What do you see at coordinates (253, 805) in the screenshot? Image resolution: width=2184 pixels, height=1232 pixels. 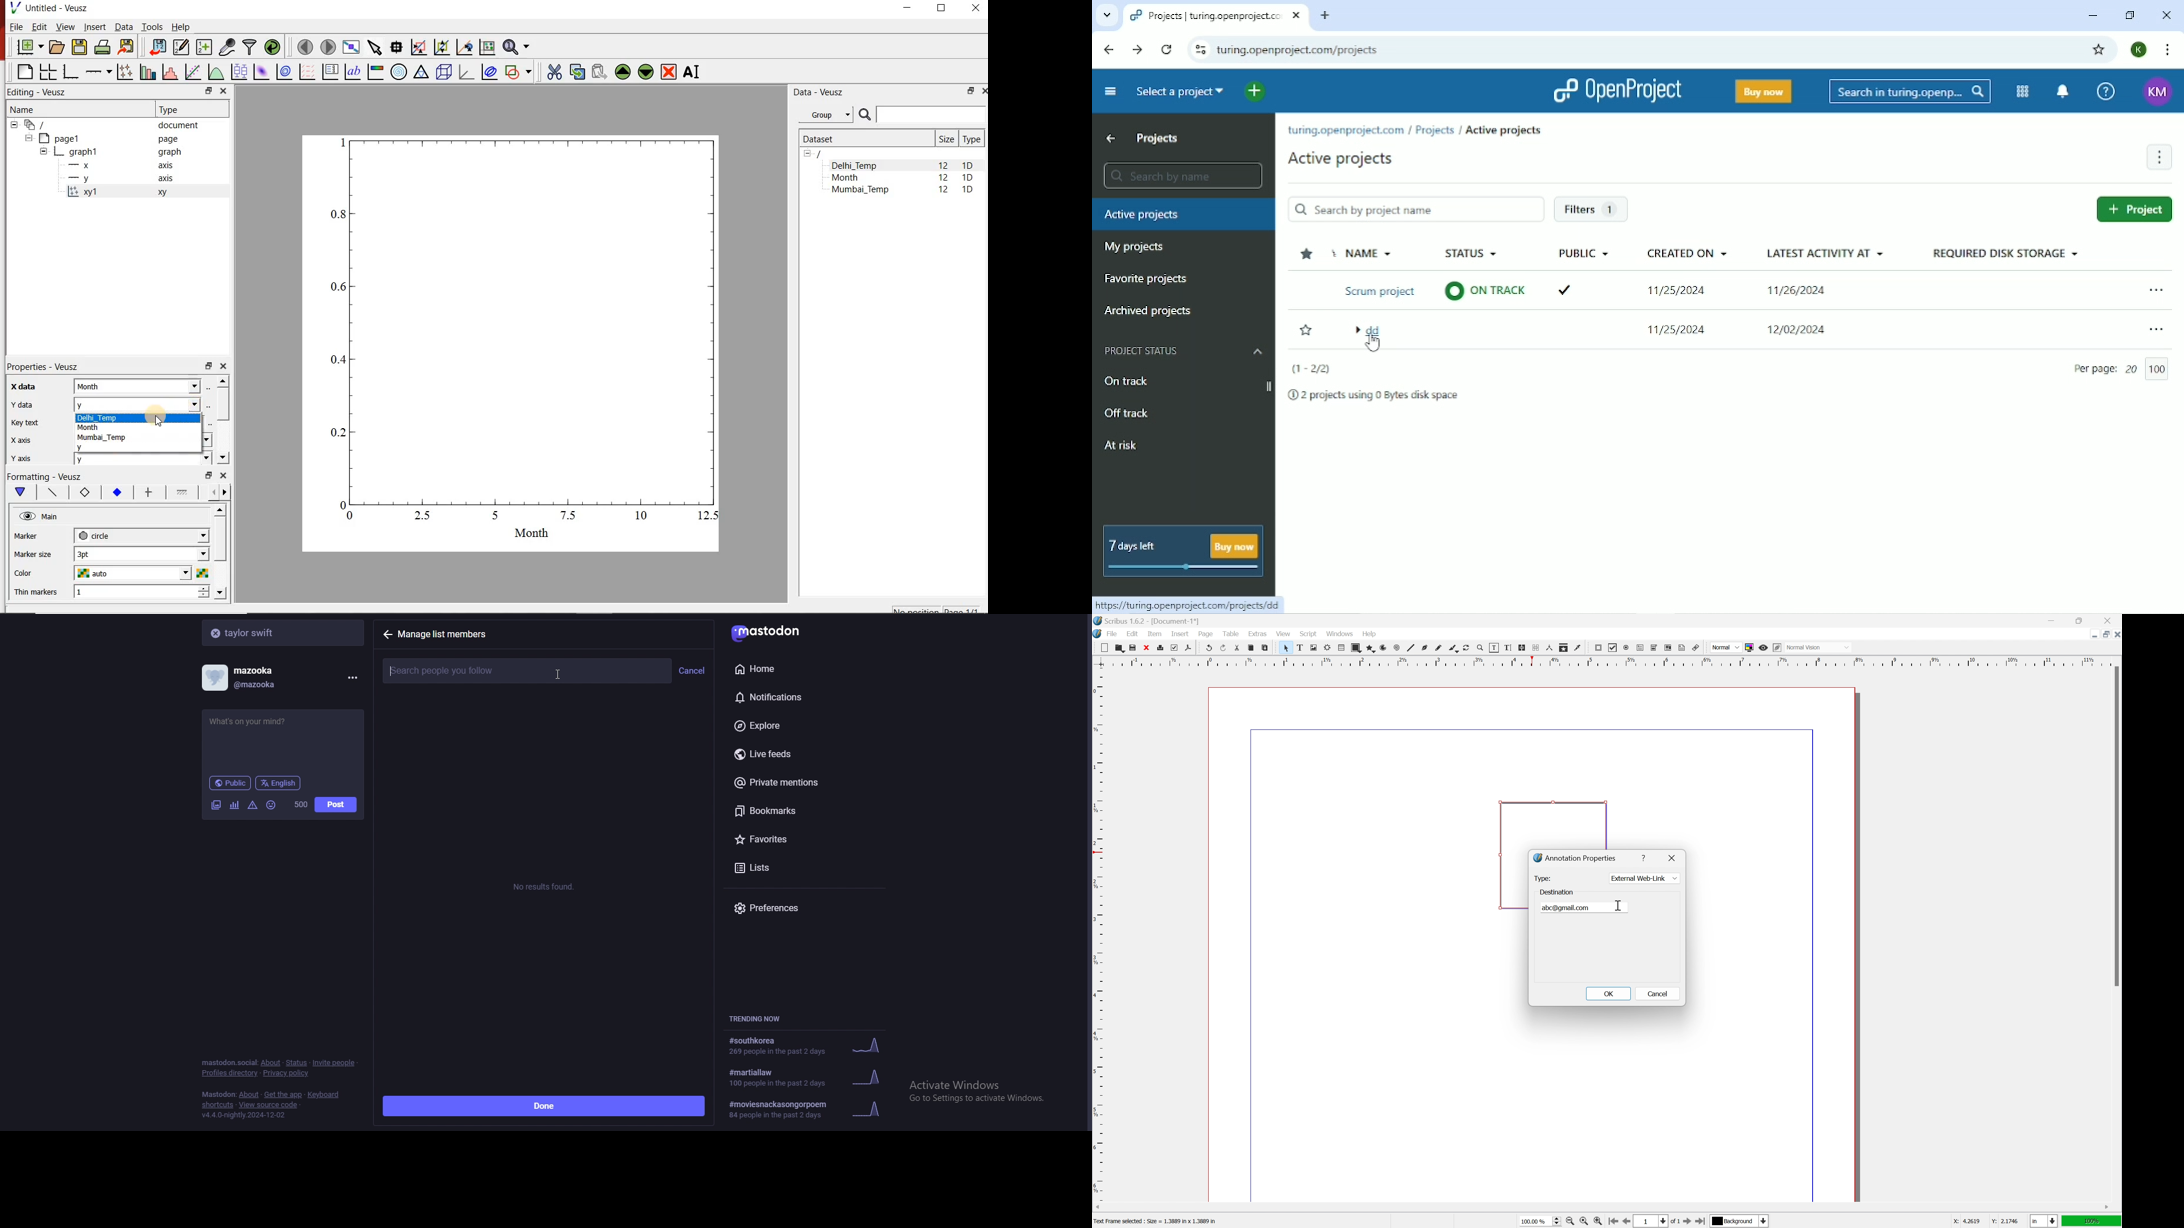 I see `warning` at bounding box center [253, 805].